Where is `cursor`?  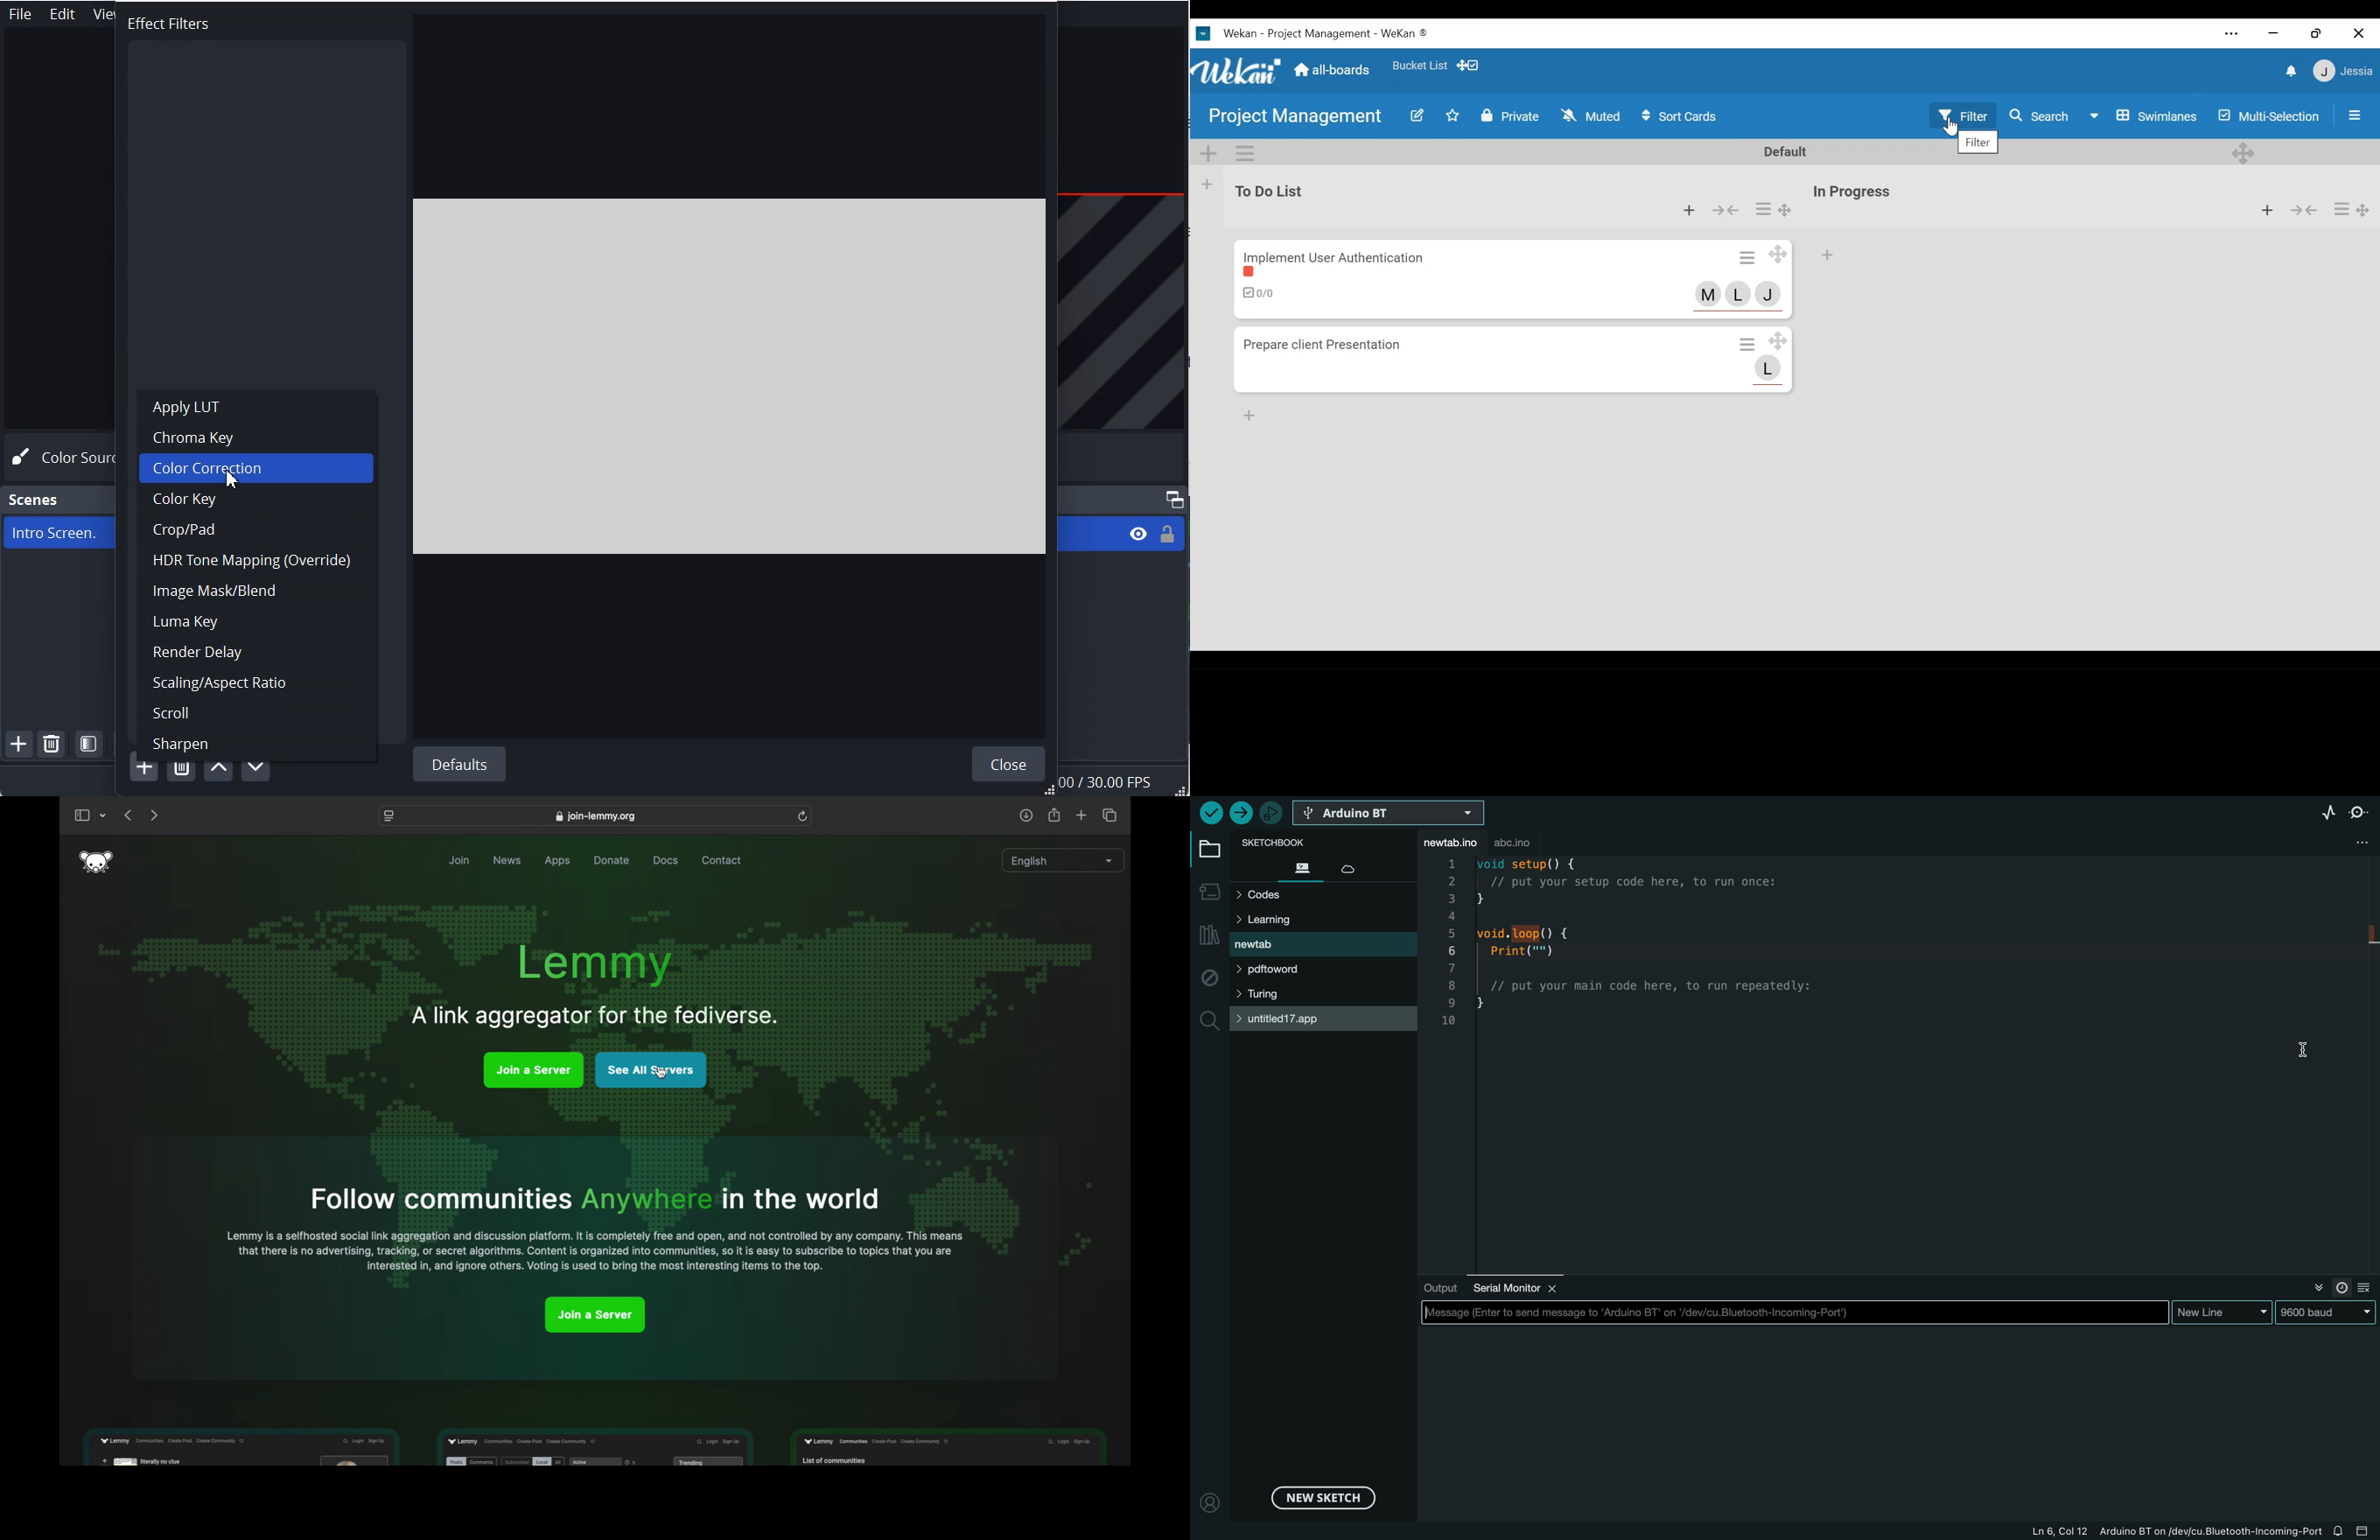
cursor is located at coordinates (663, 1073).